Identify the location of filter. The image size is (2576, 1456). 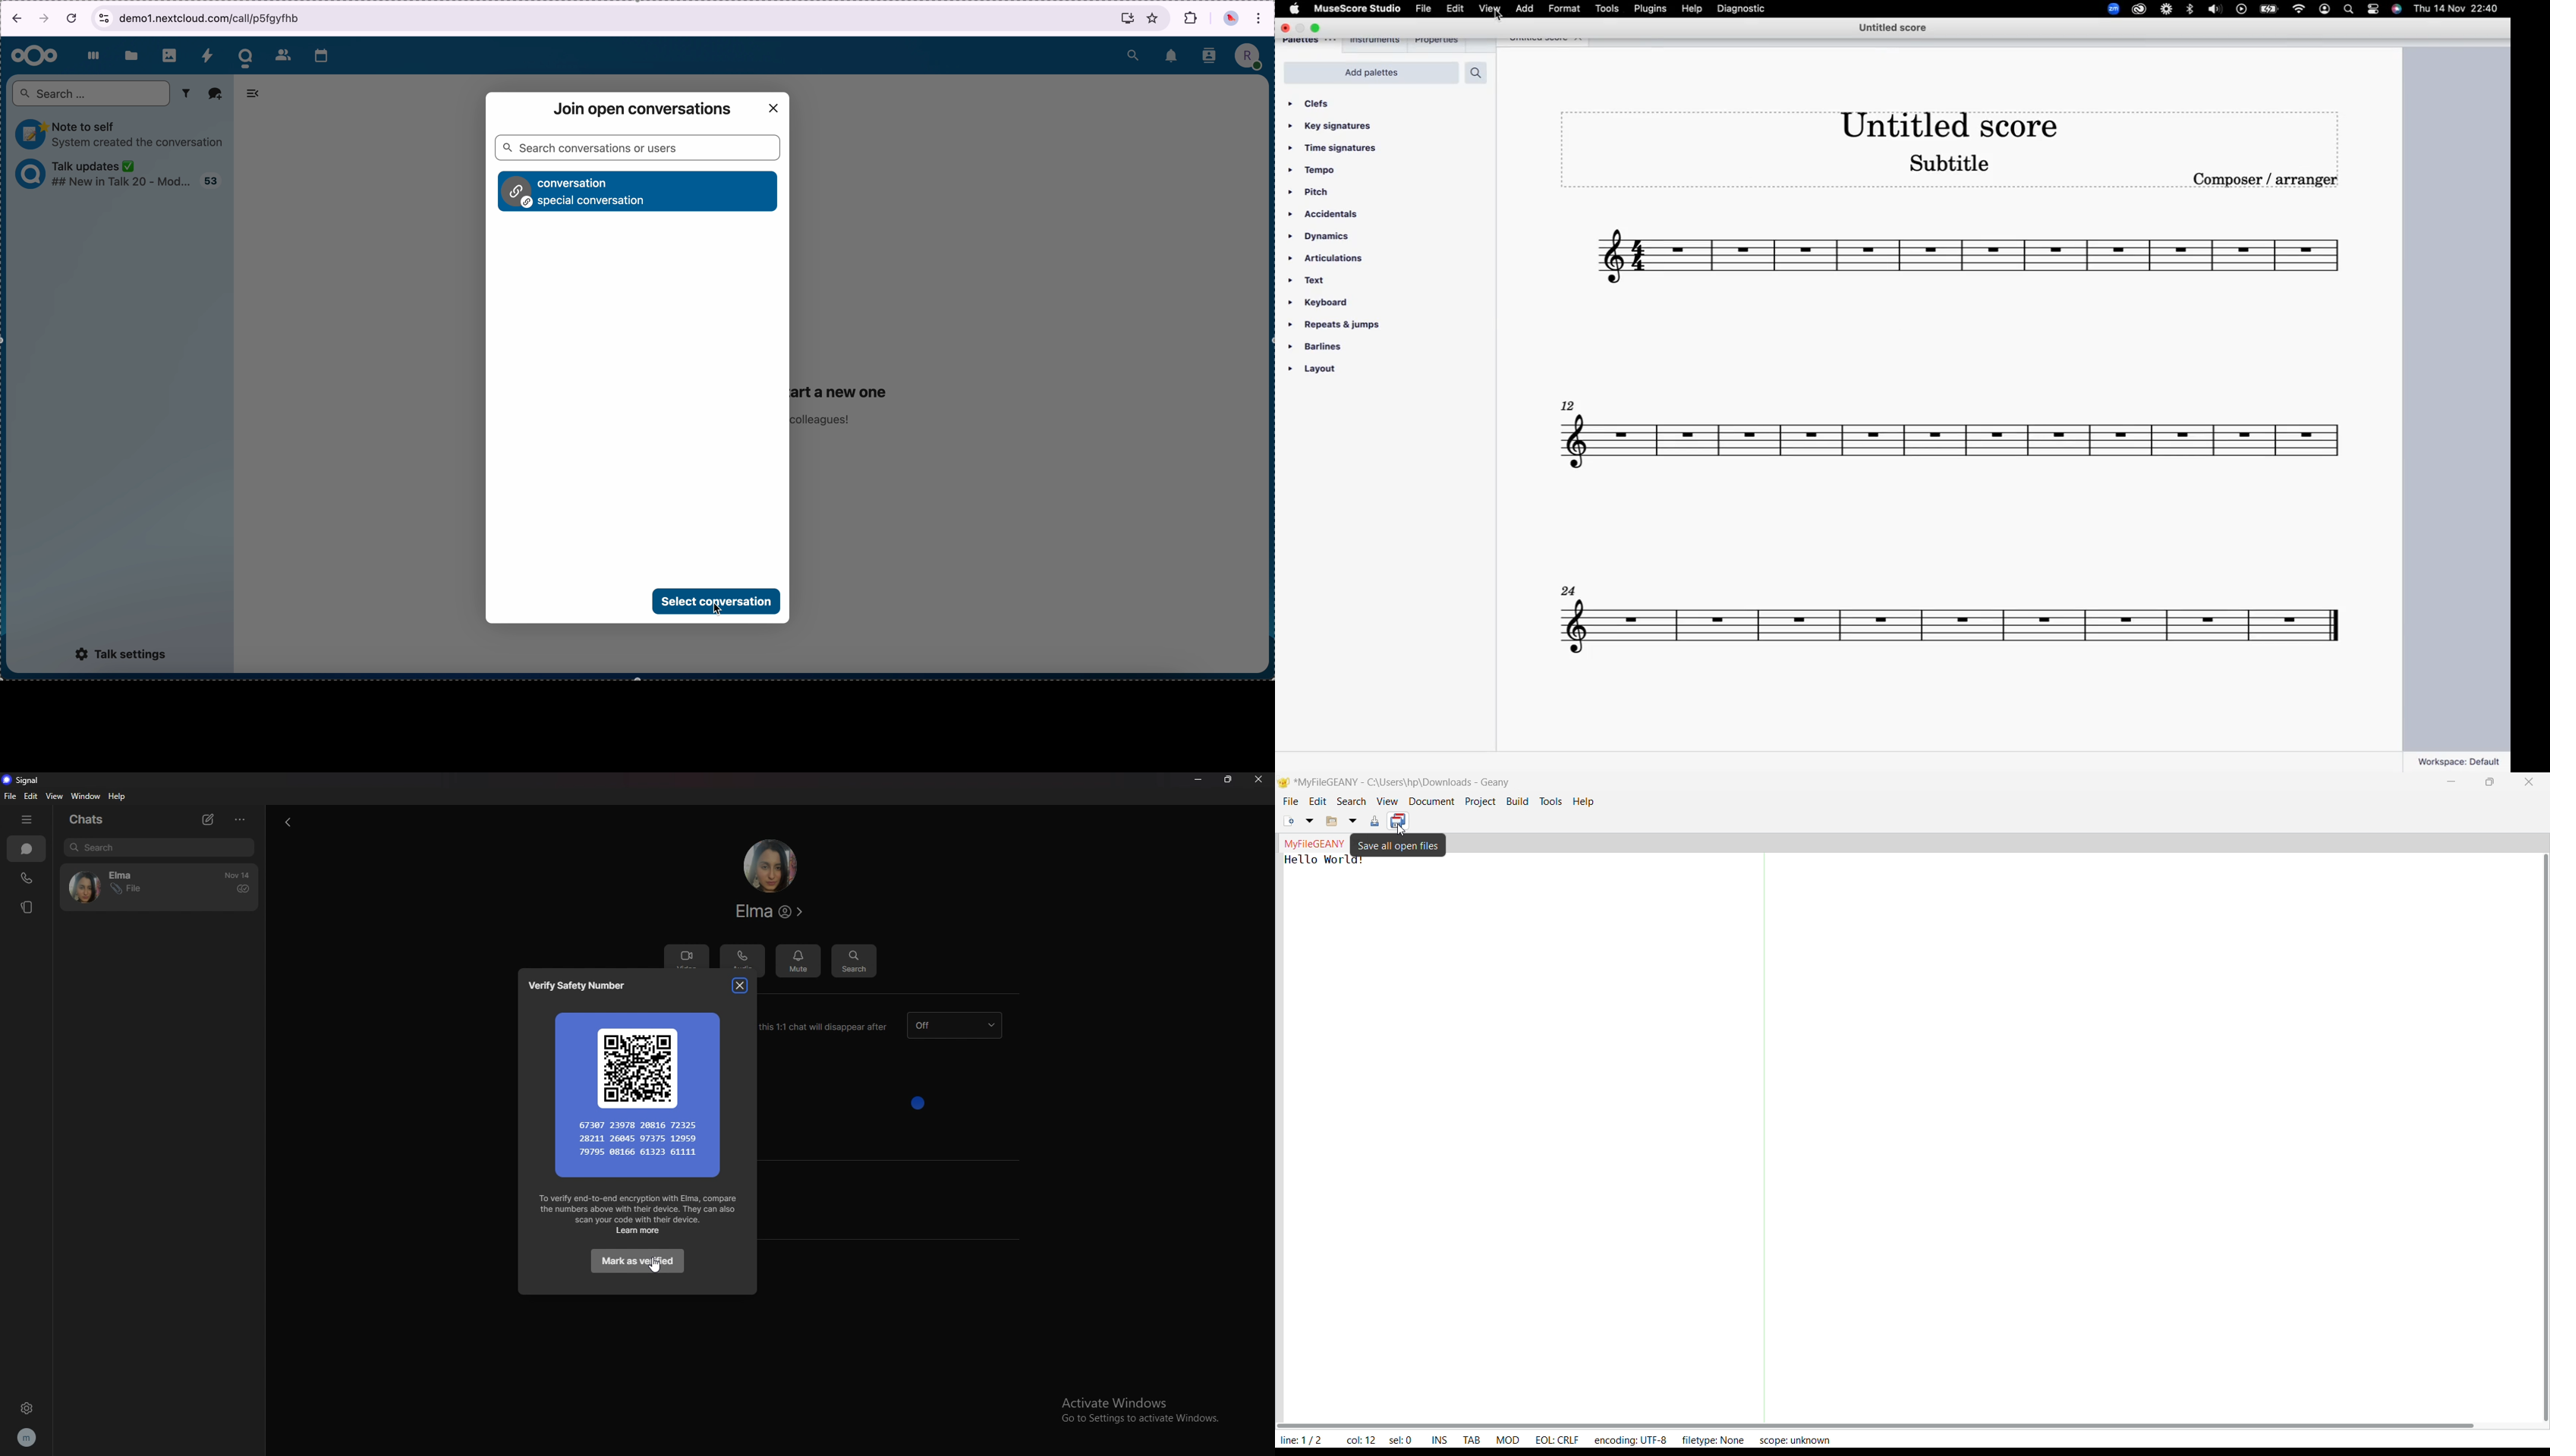
(186, 94).